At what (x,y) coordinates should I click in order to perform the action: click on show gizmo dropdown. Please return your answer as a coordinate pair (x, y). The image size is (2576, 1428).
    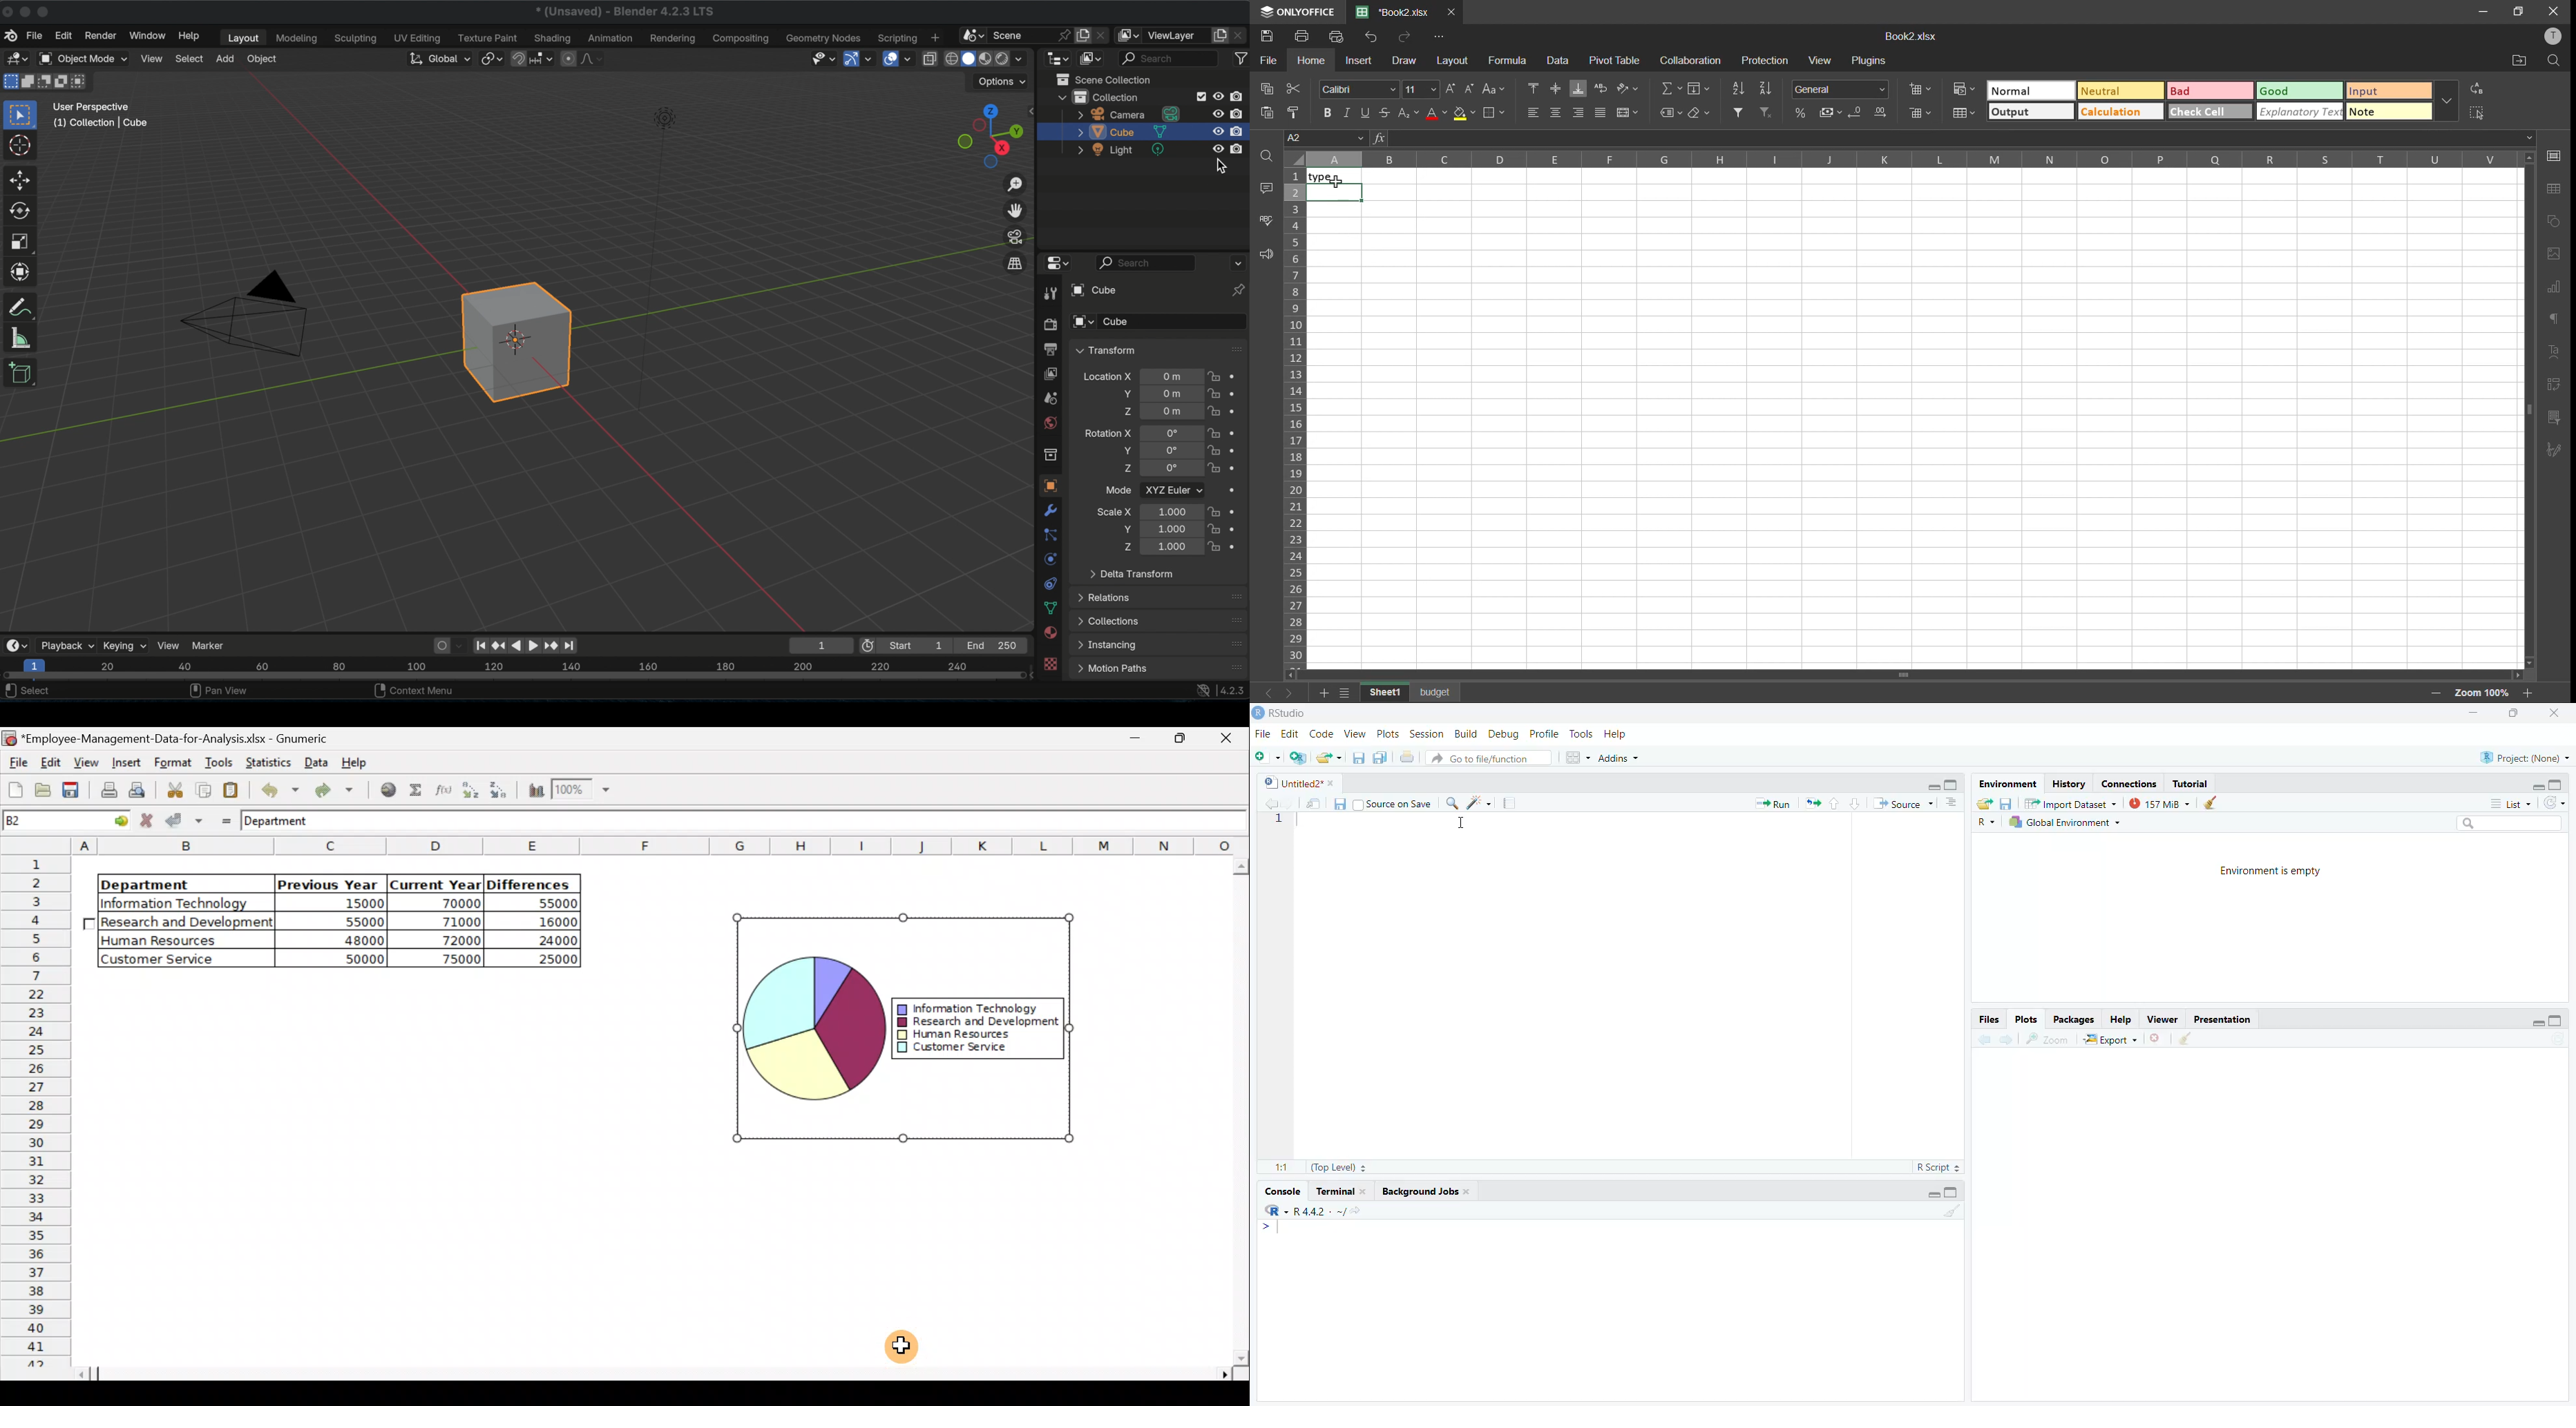
    Looking at the image, I should click on (860, 59).